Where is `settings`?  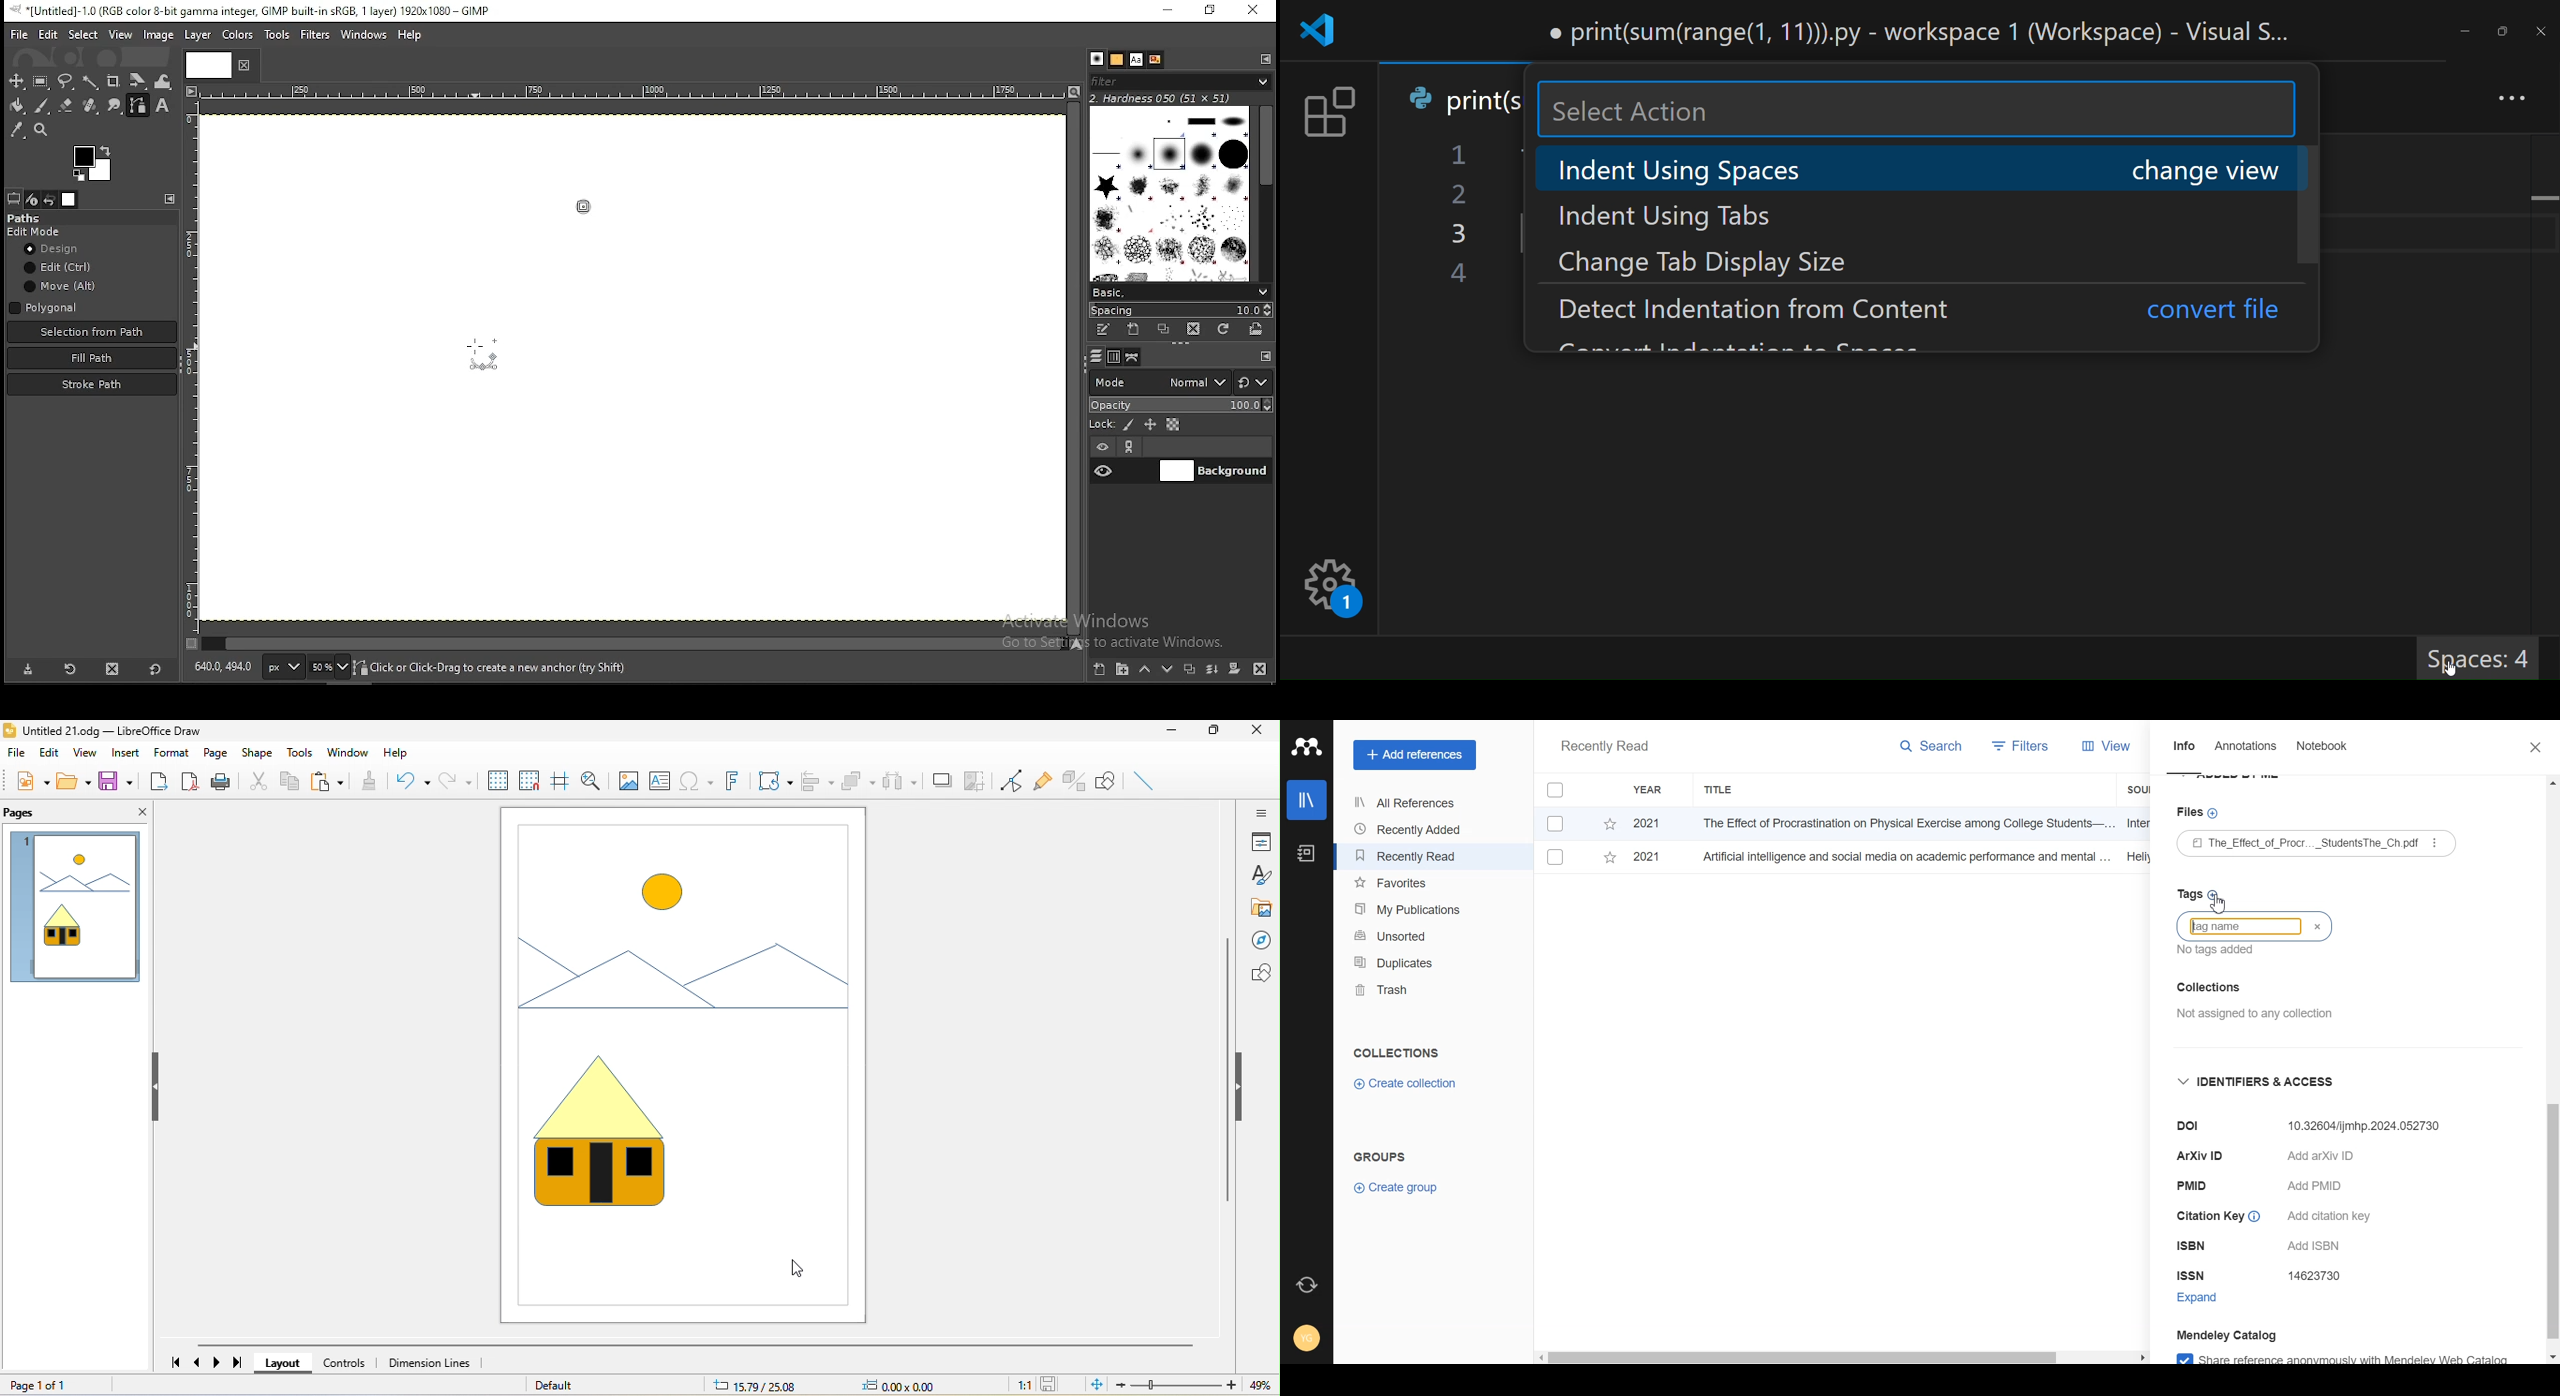
settings is located at coordinates (1332, 590).